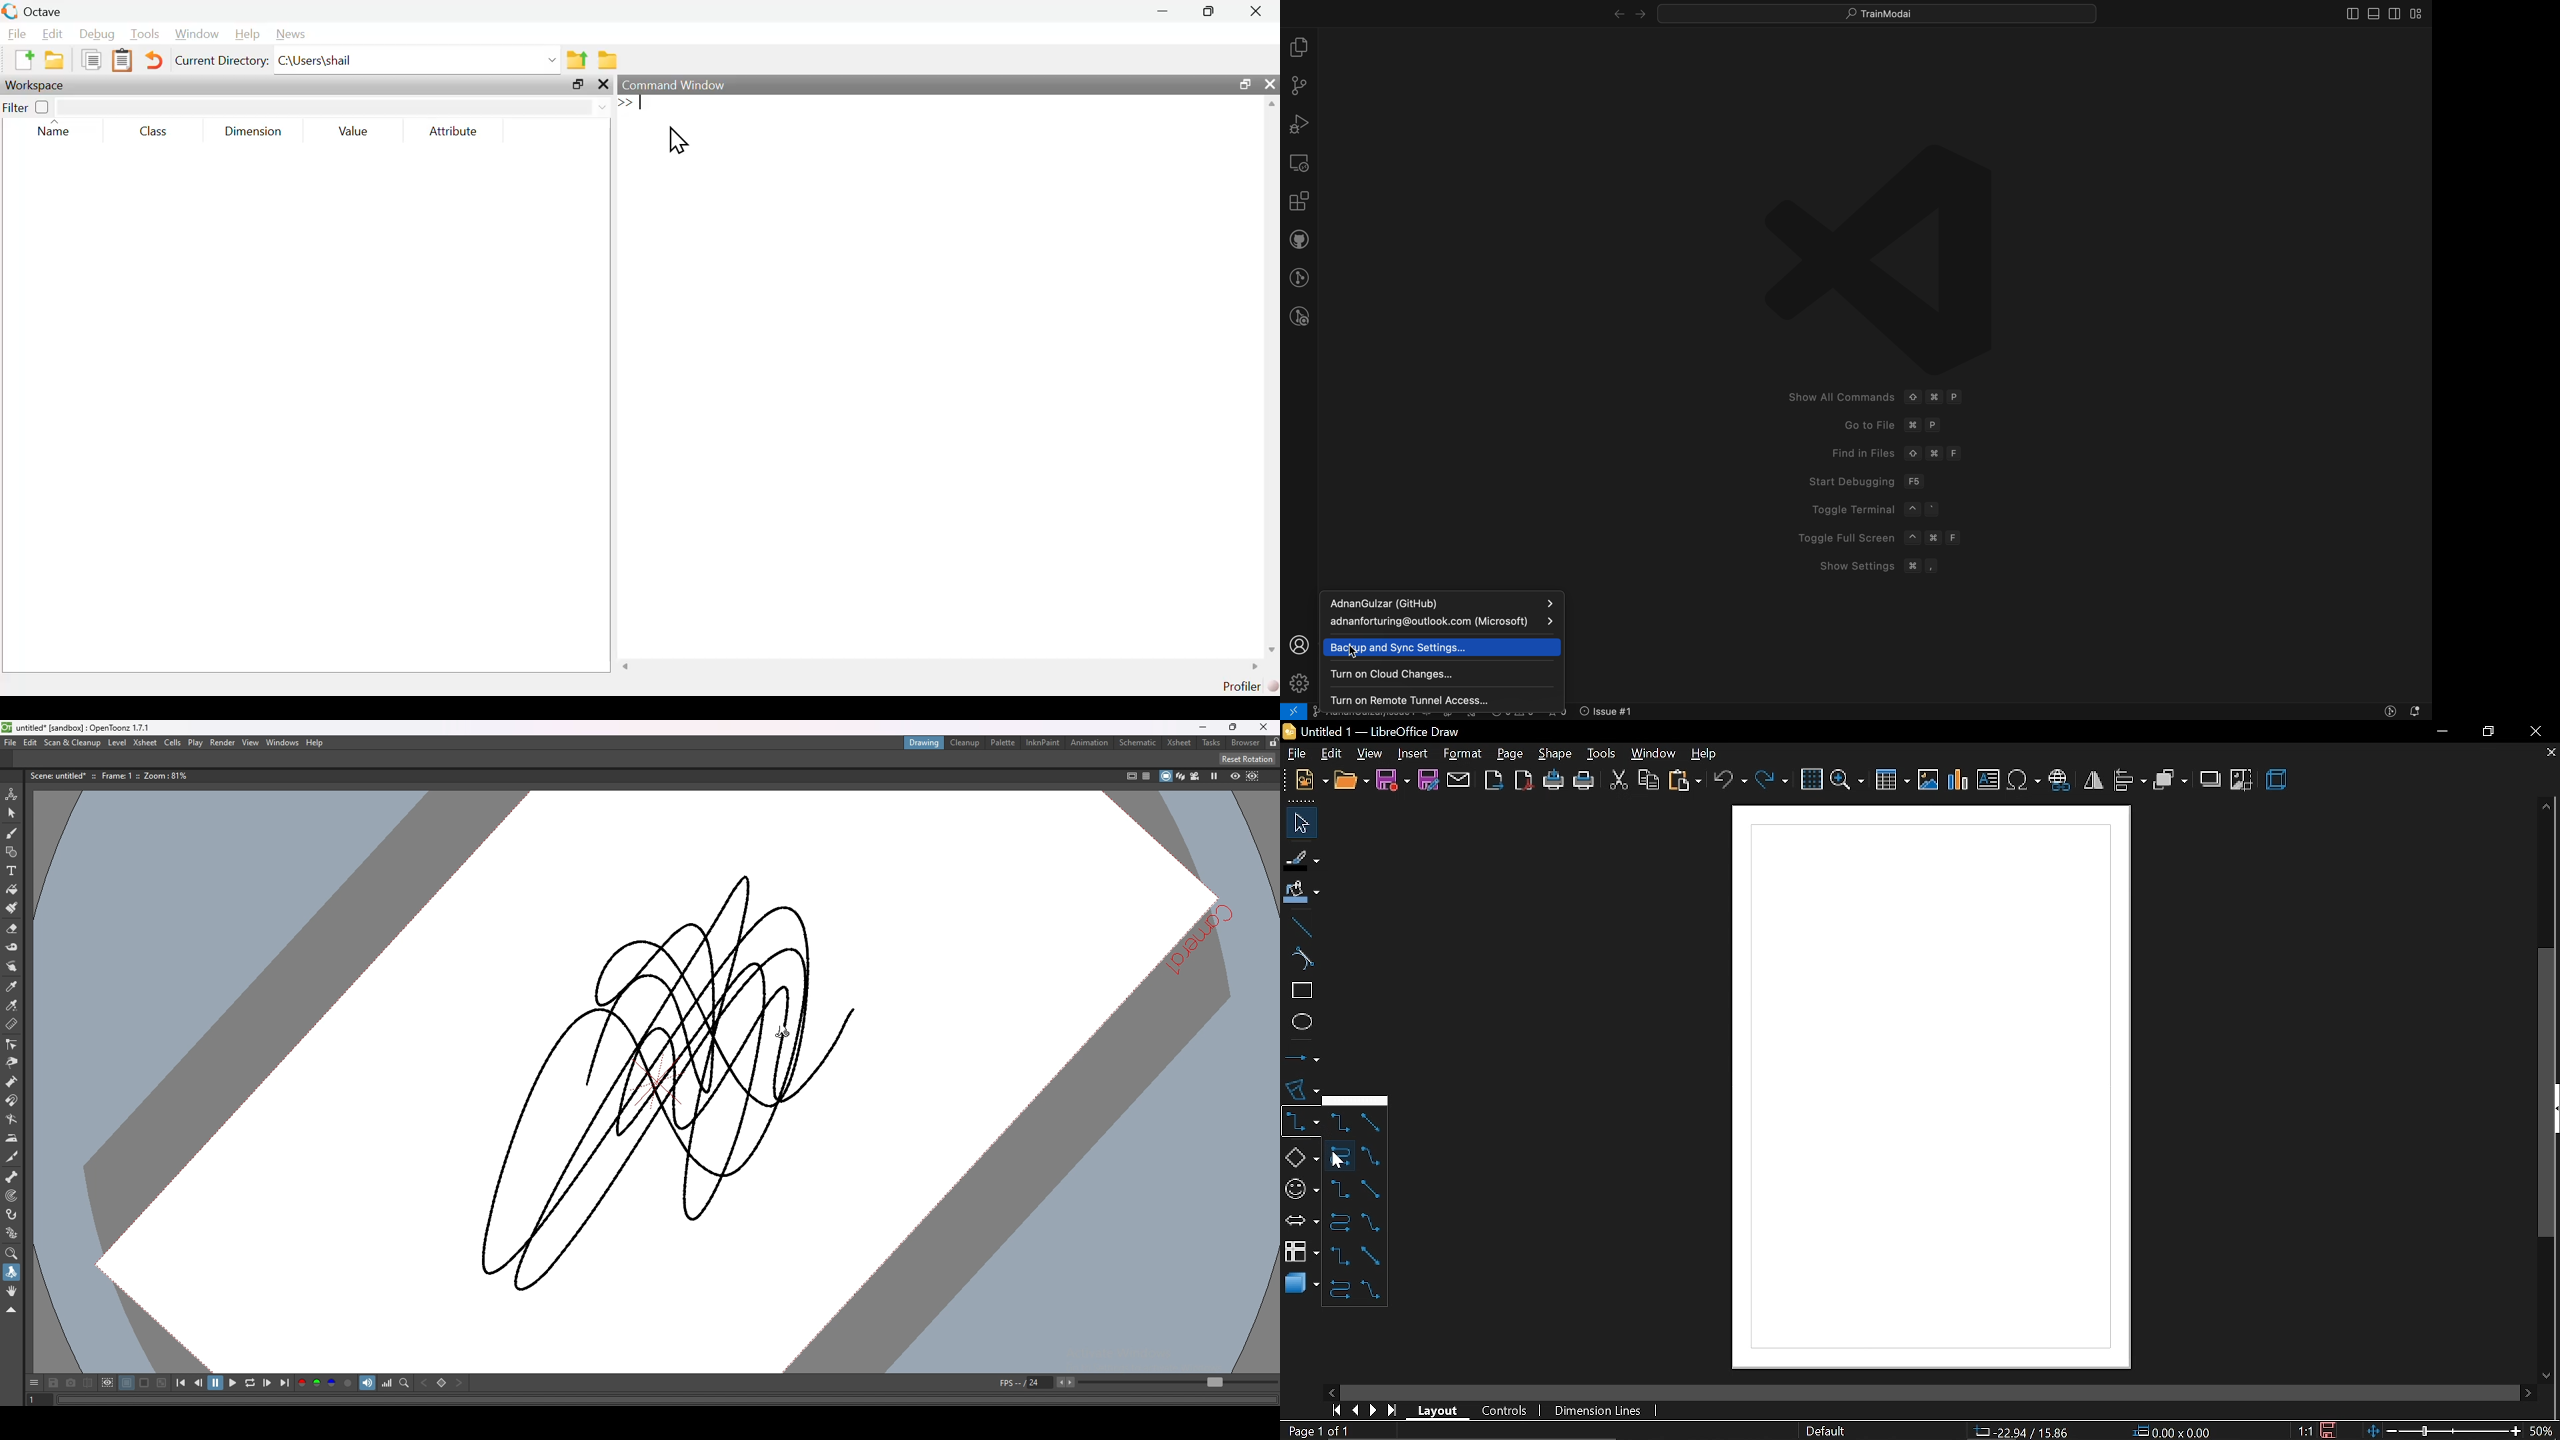  What do you see at coordinates (1302, 893) in the screenshot?
I see `fill color` at bounding box center [1302, 893].